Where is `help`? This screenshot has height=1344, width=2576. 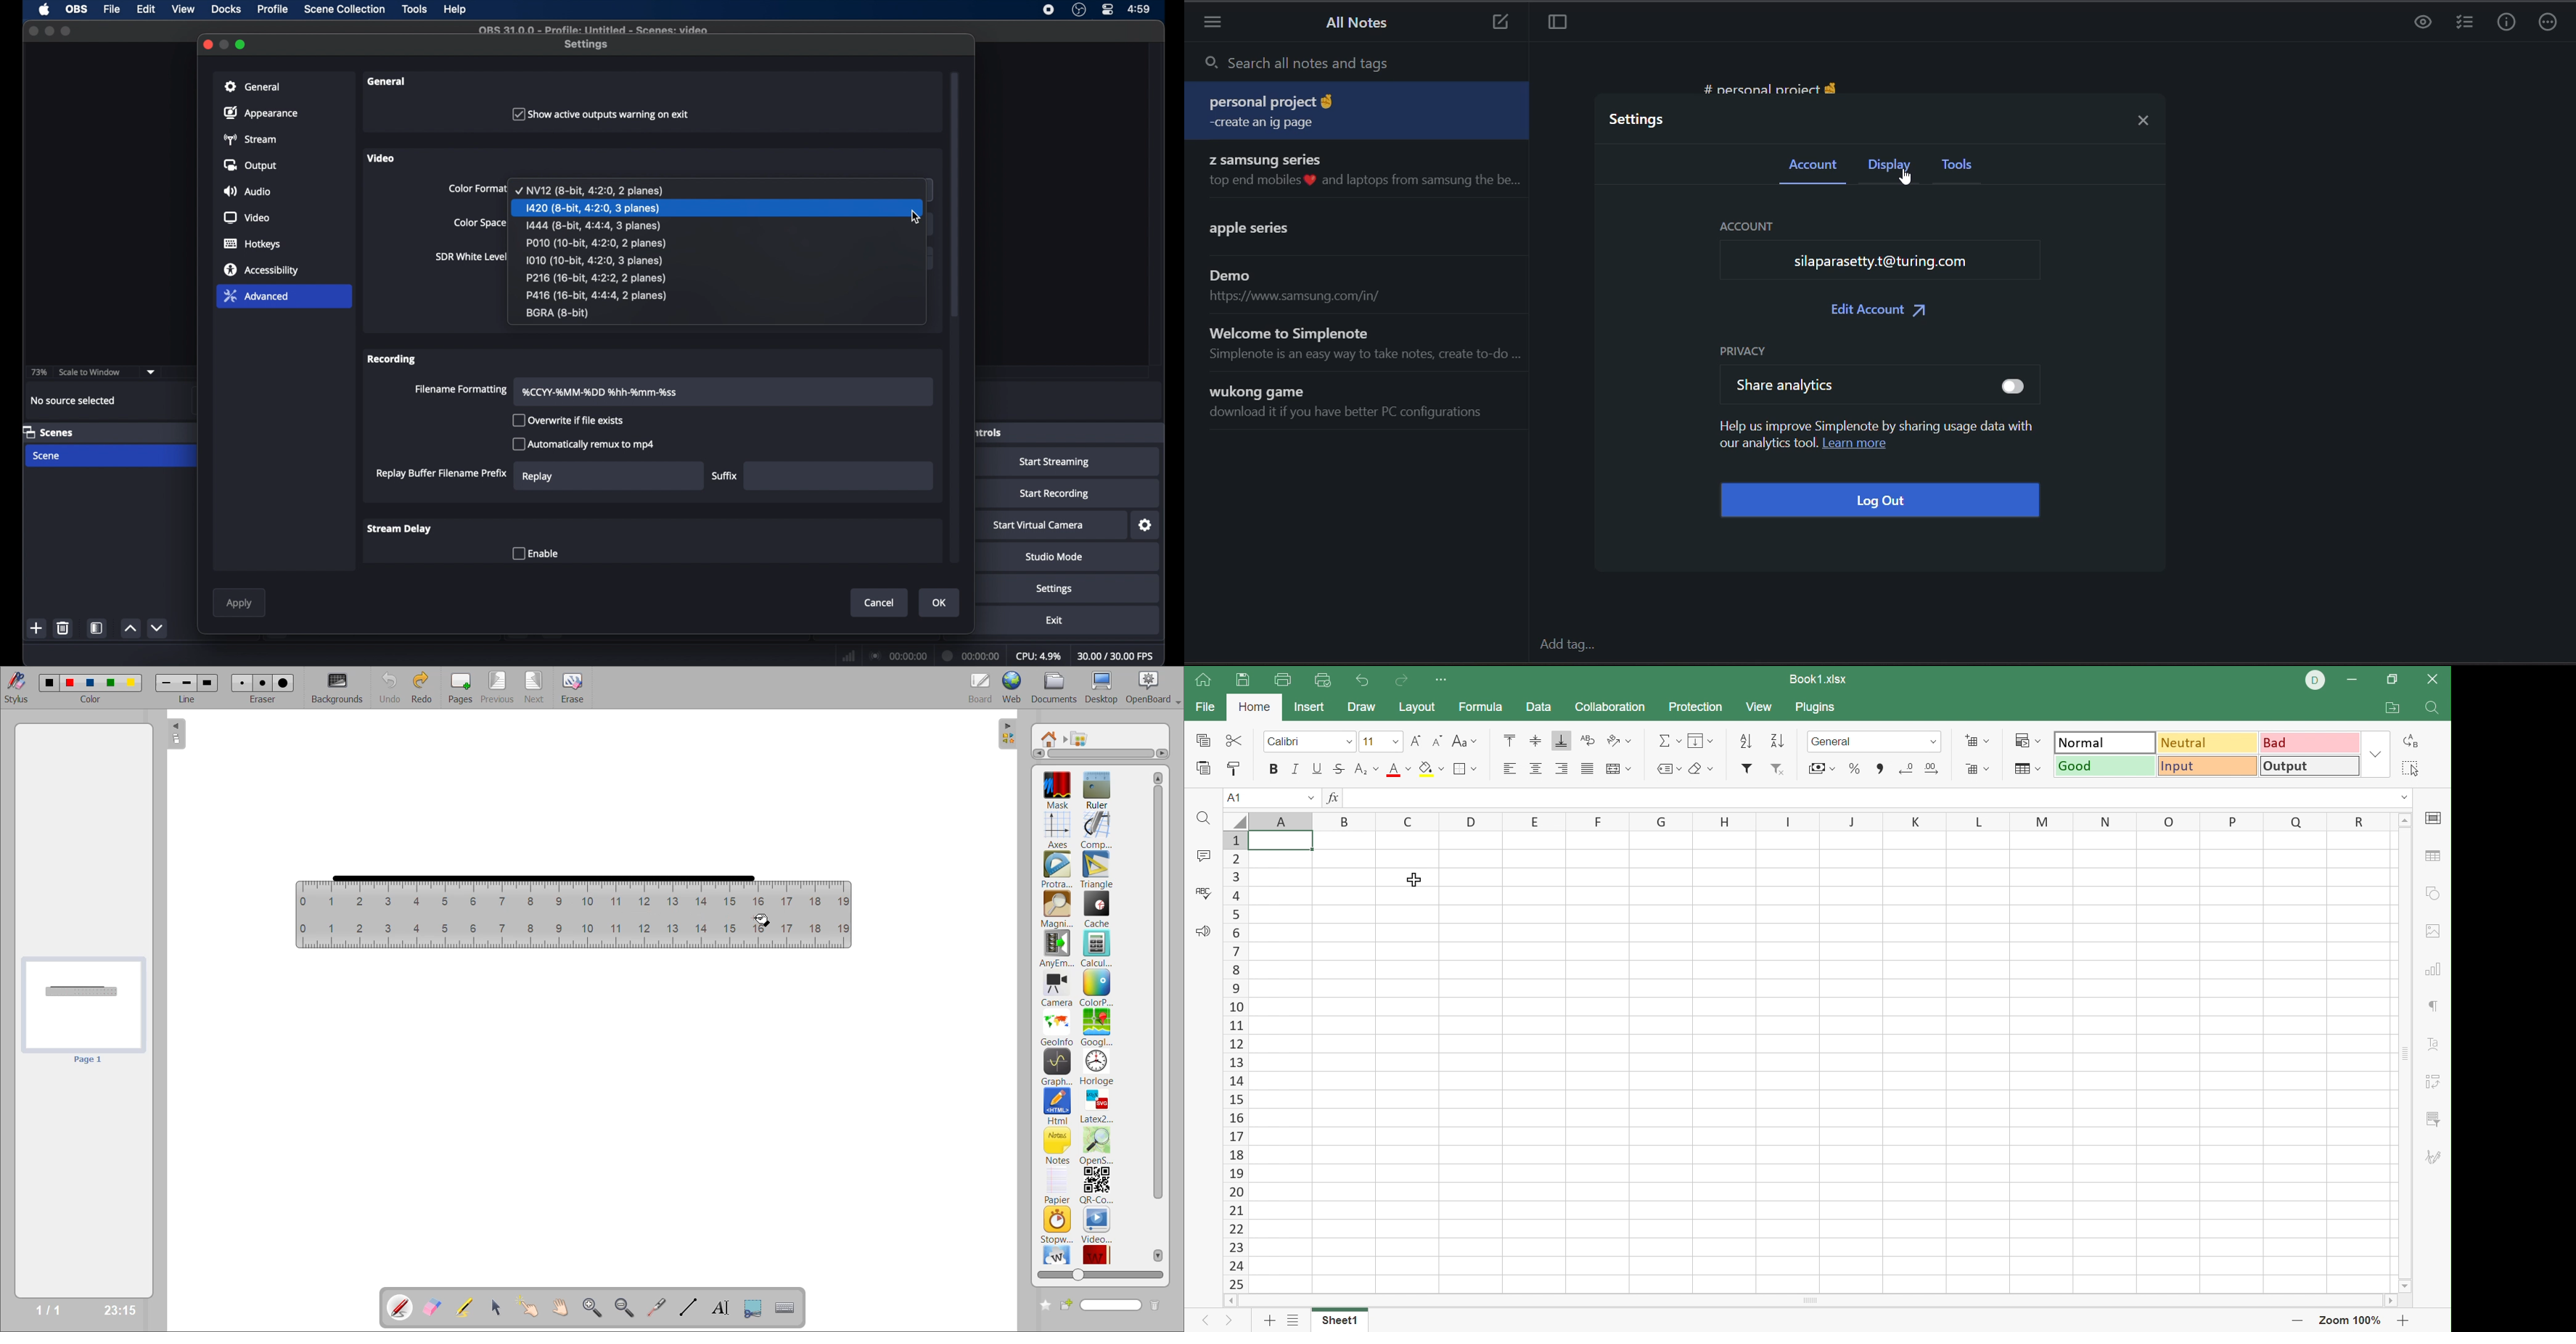
help is located at coordinates (455, 9).